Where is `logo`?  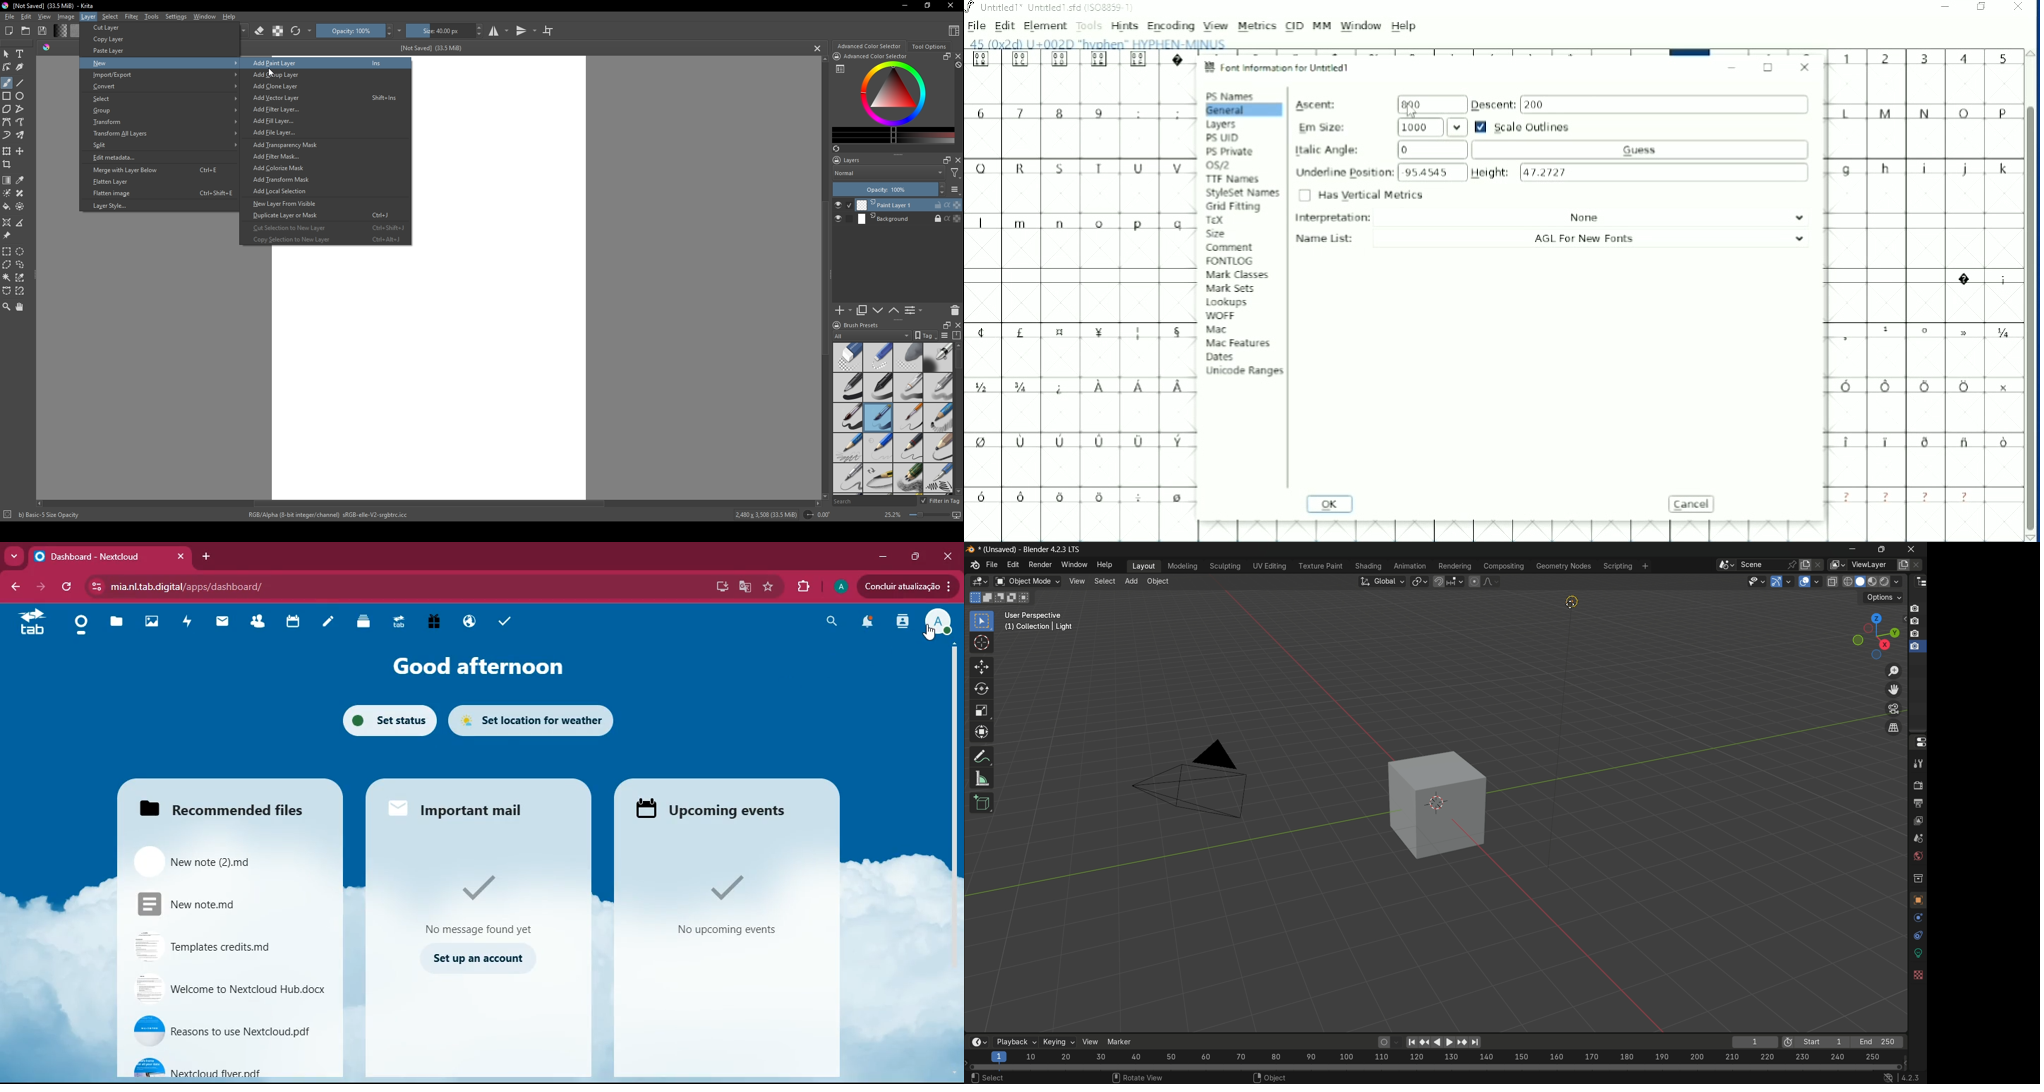
logo is located at coordinates (973, 566).